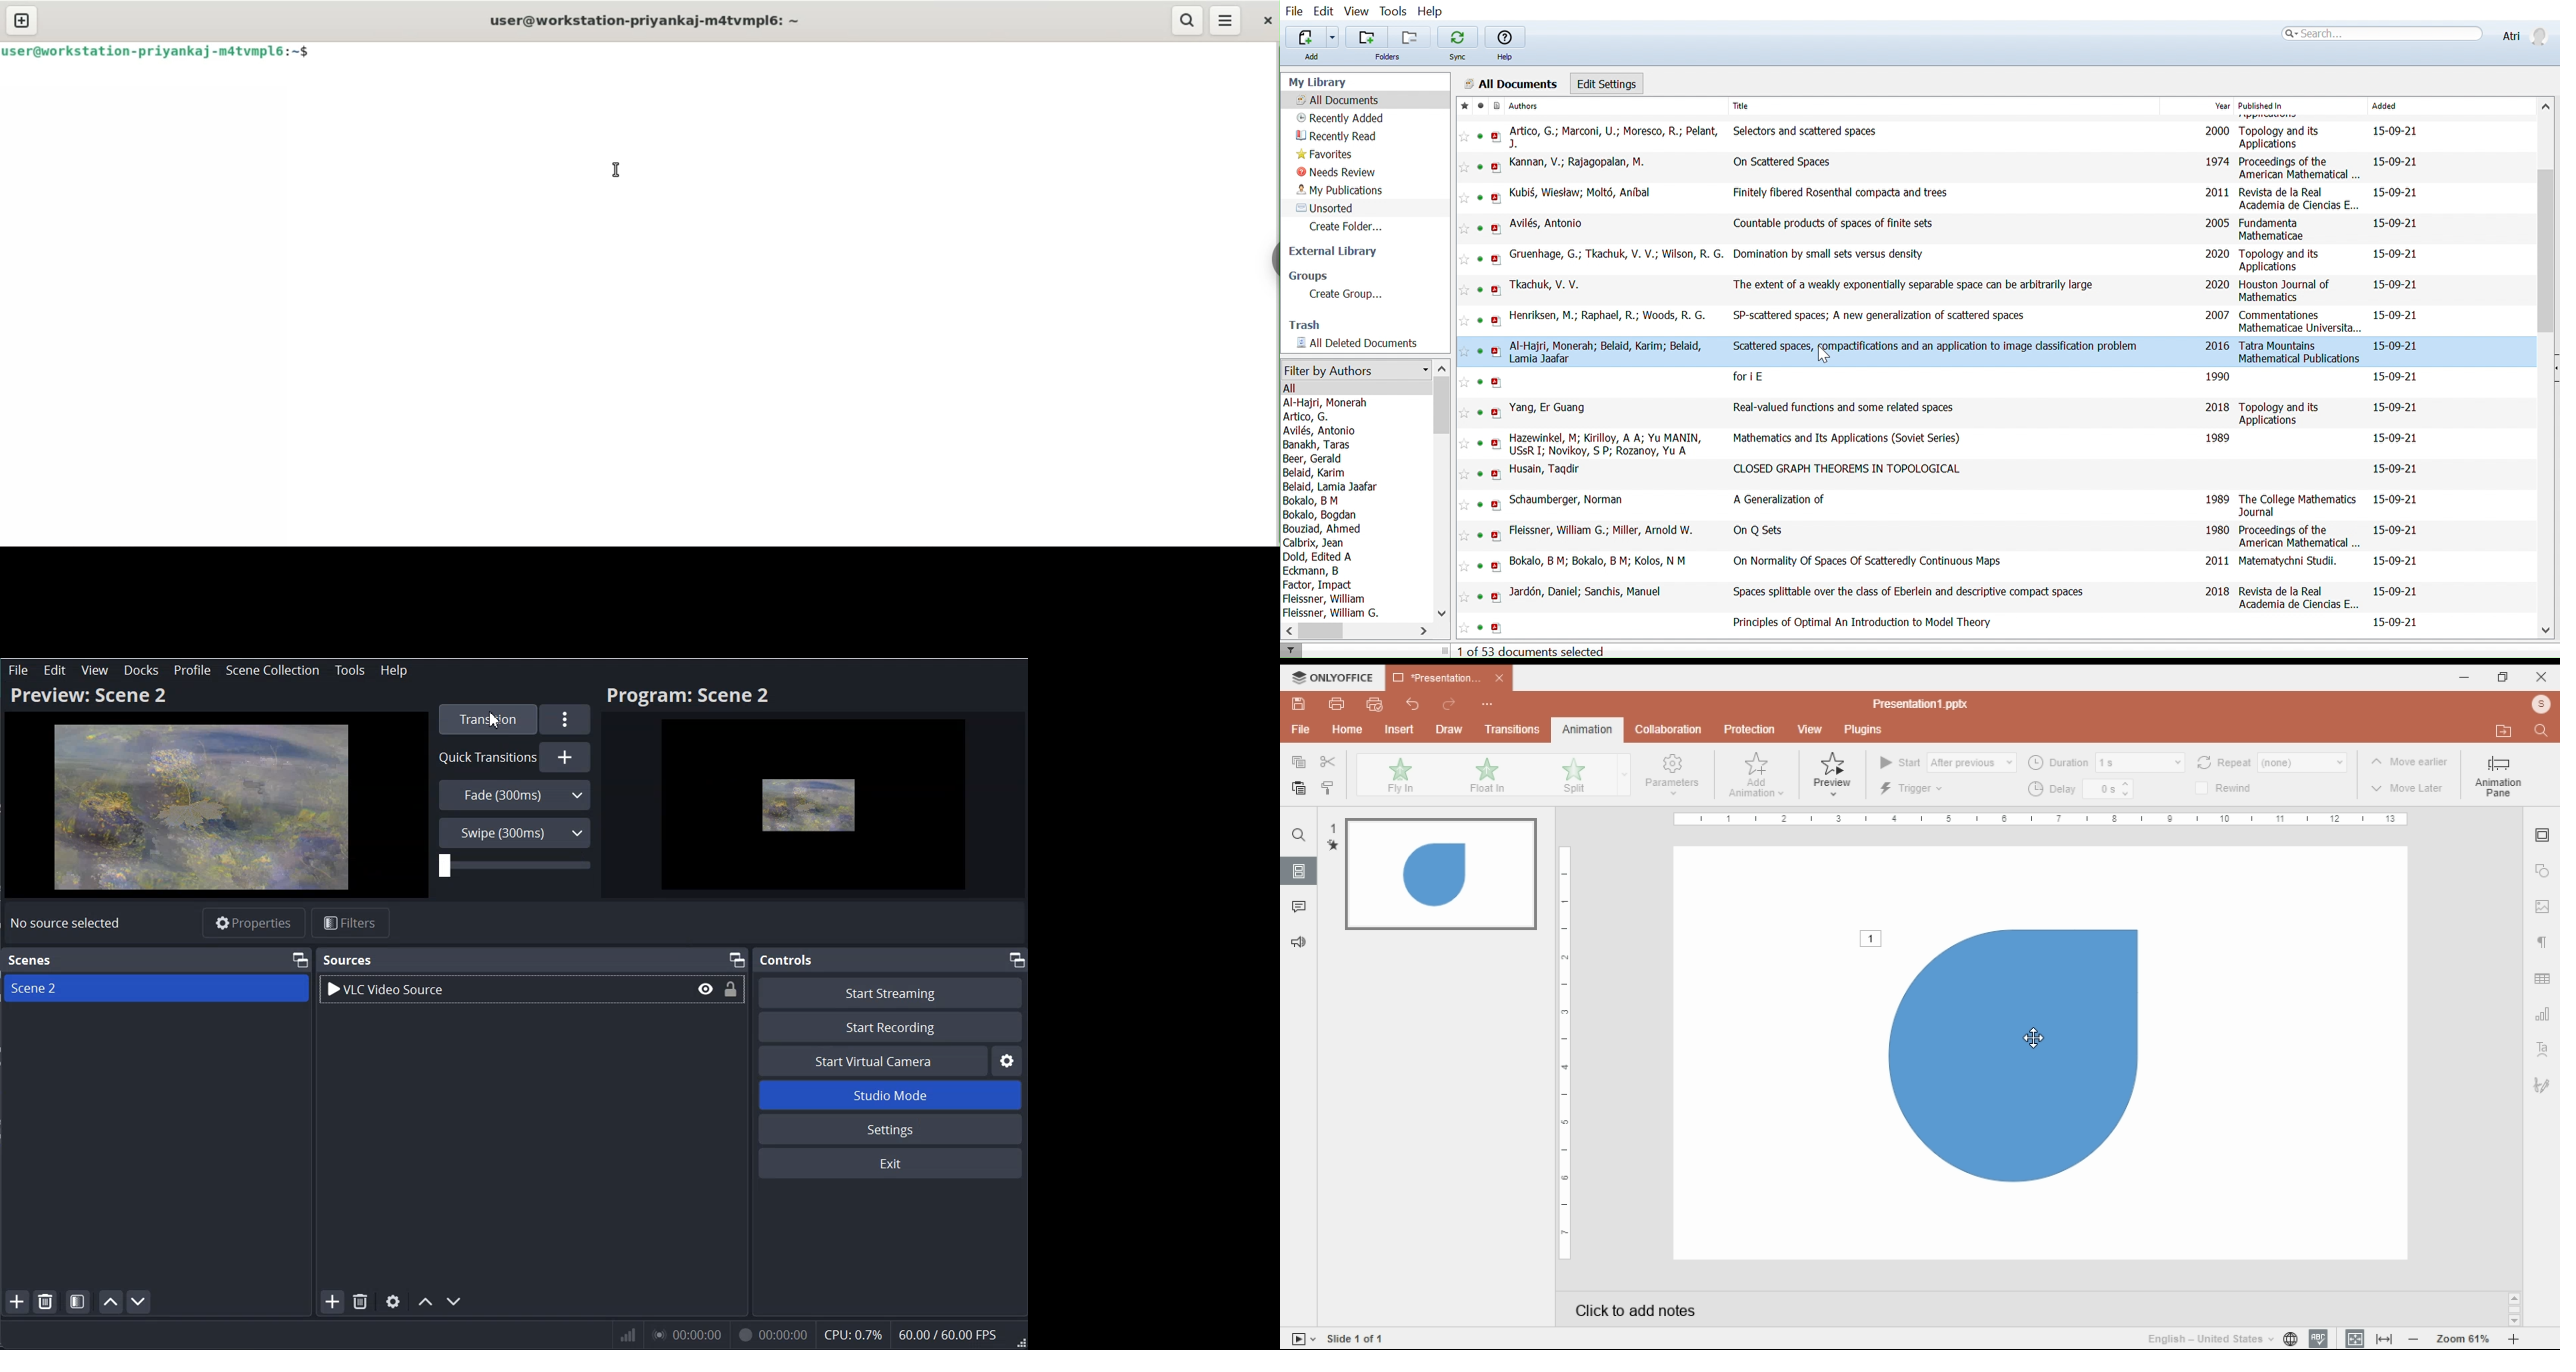 The image size is (2576, 1372). What do you see at coordinates (2219, 223) in the screenshot?
I see `2005` at bounding box center [2219, 223].